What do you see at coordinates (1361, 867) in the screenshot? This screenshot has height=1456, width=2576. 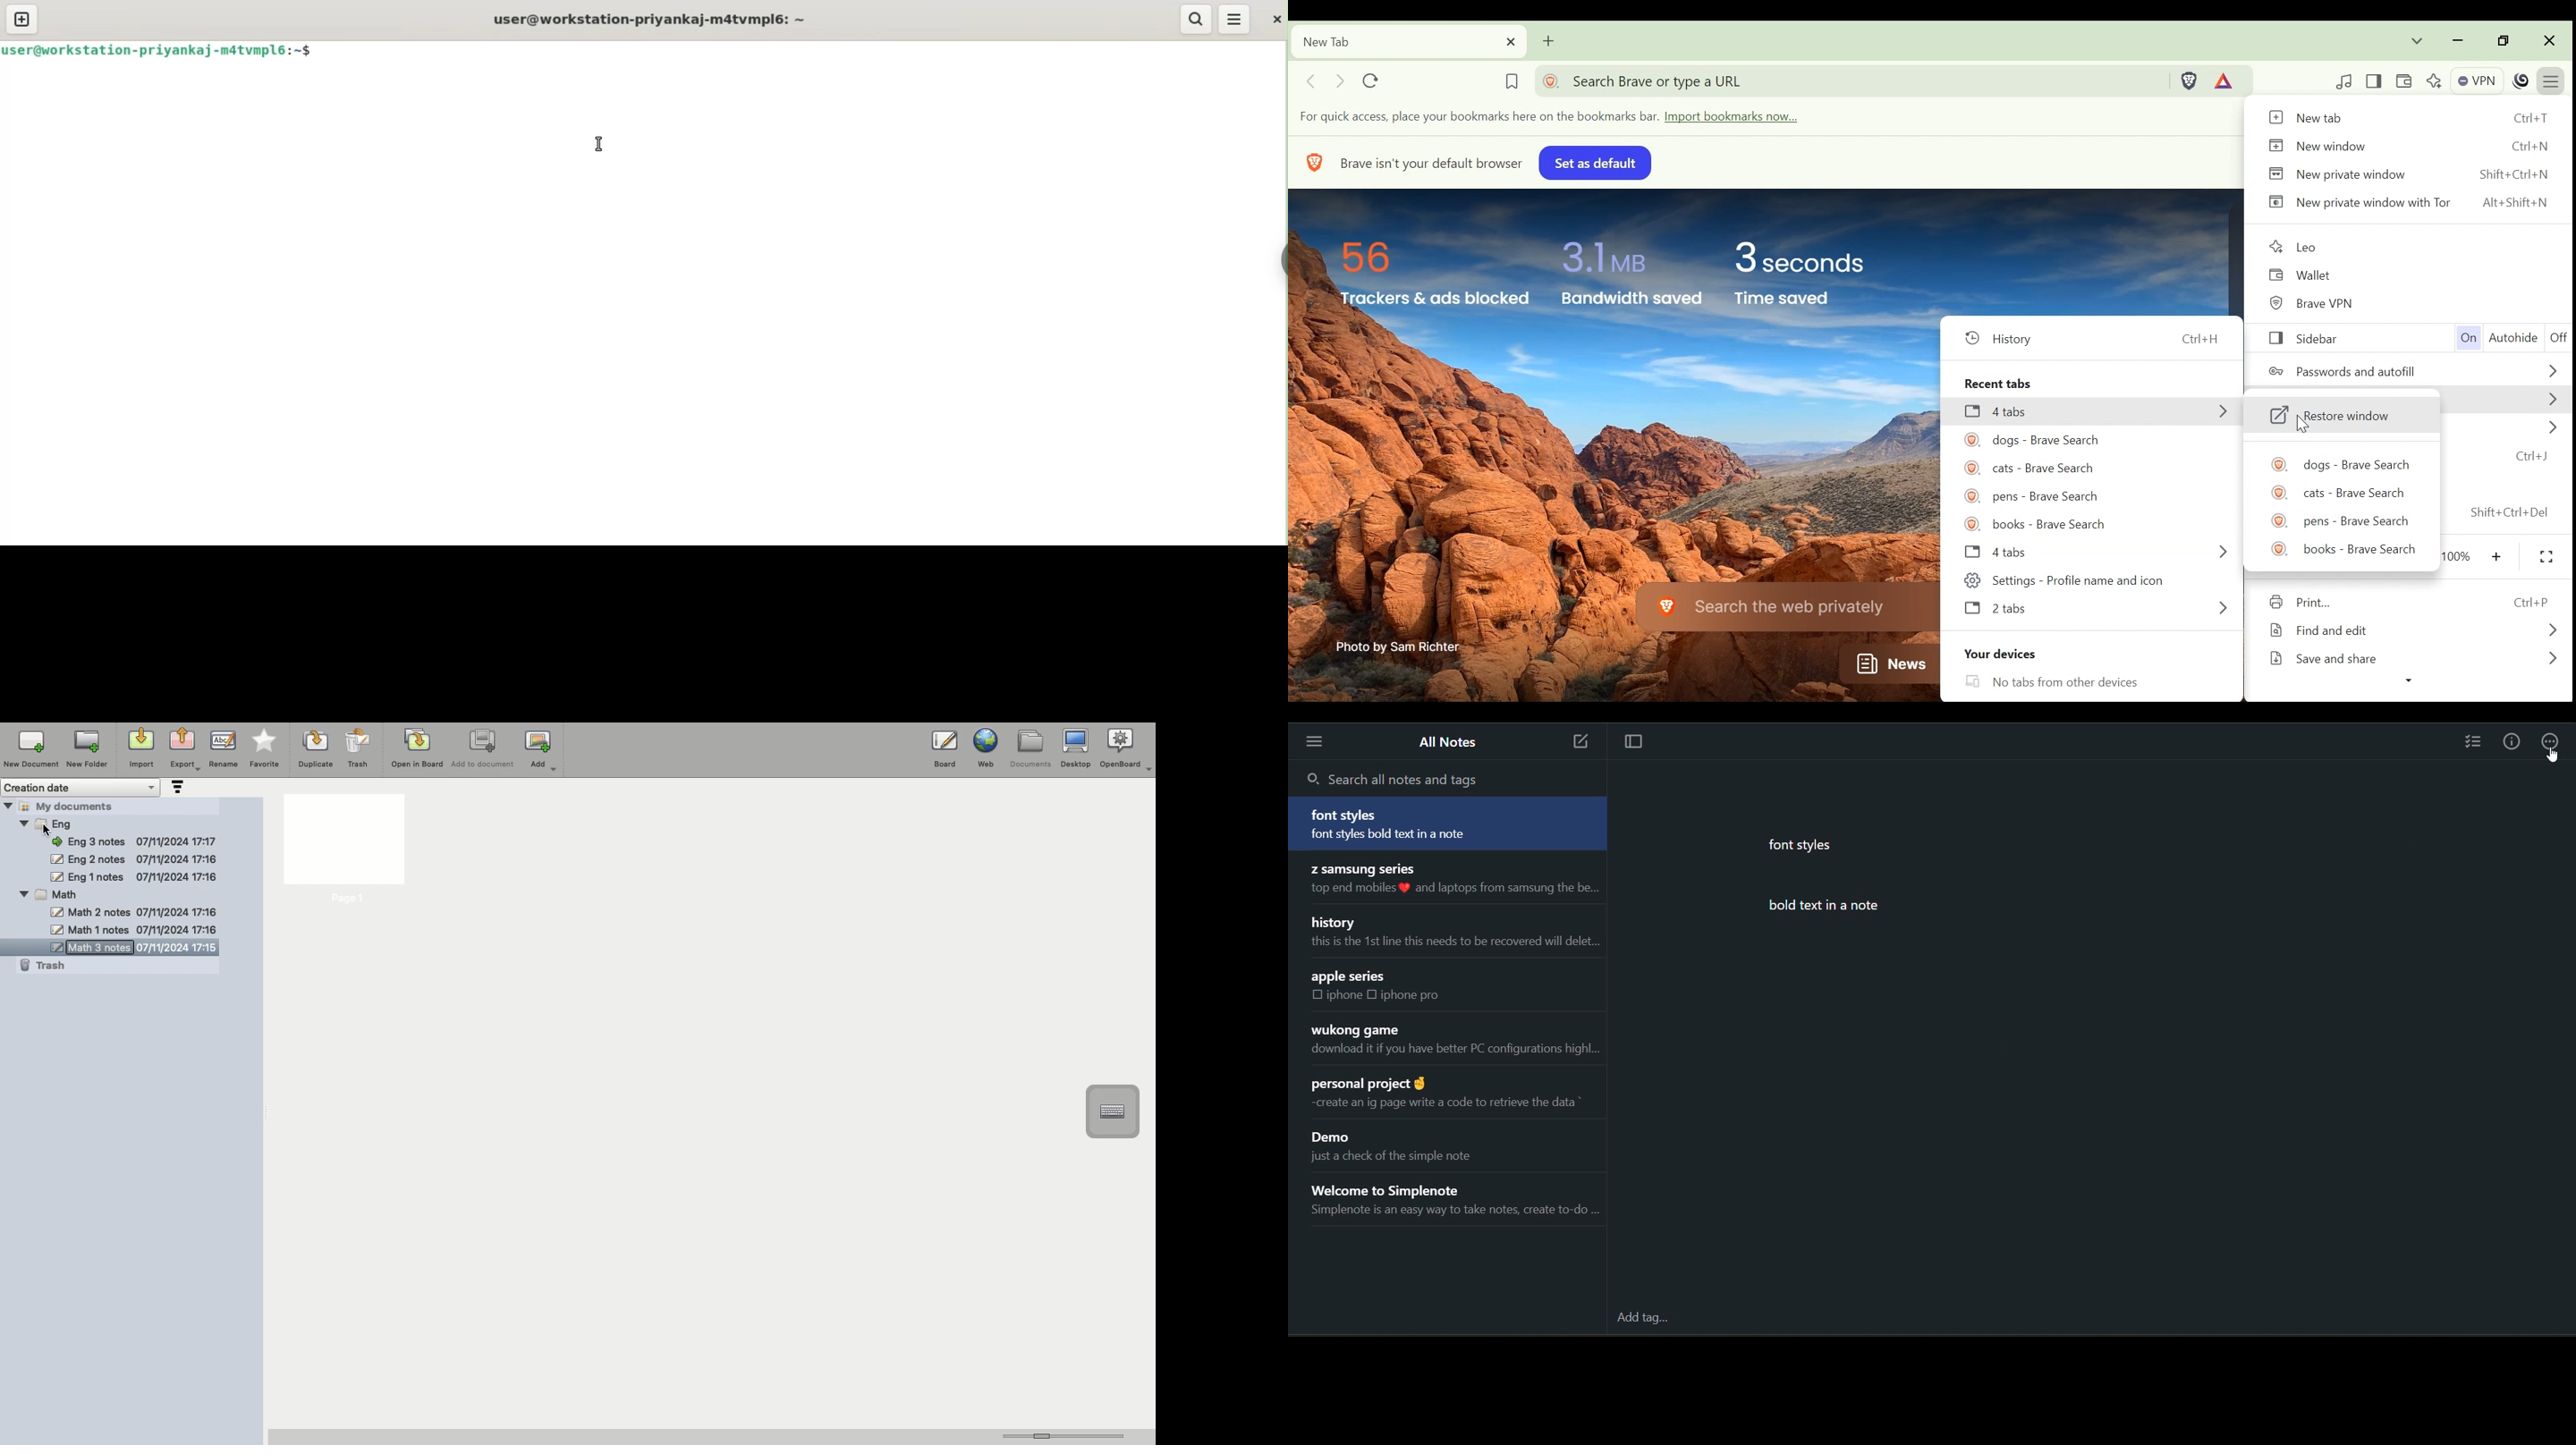 I see `Z samsung series` at bounding box center [1361, 867].